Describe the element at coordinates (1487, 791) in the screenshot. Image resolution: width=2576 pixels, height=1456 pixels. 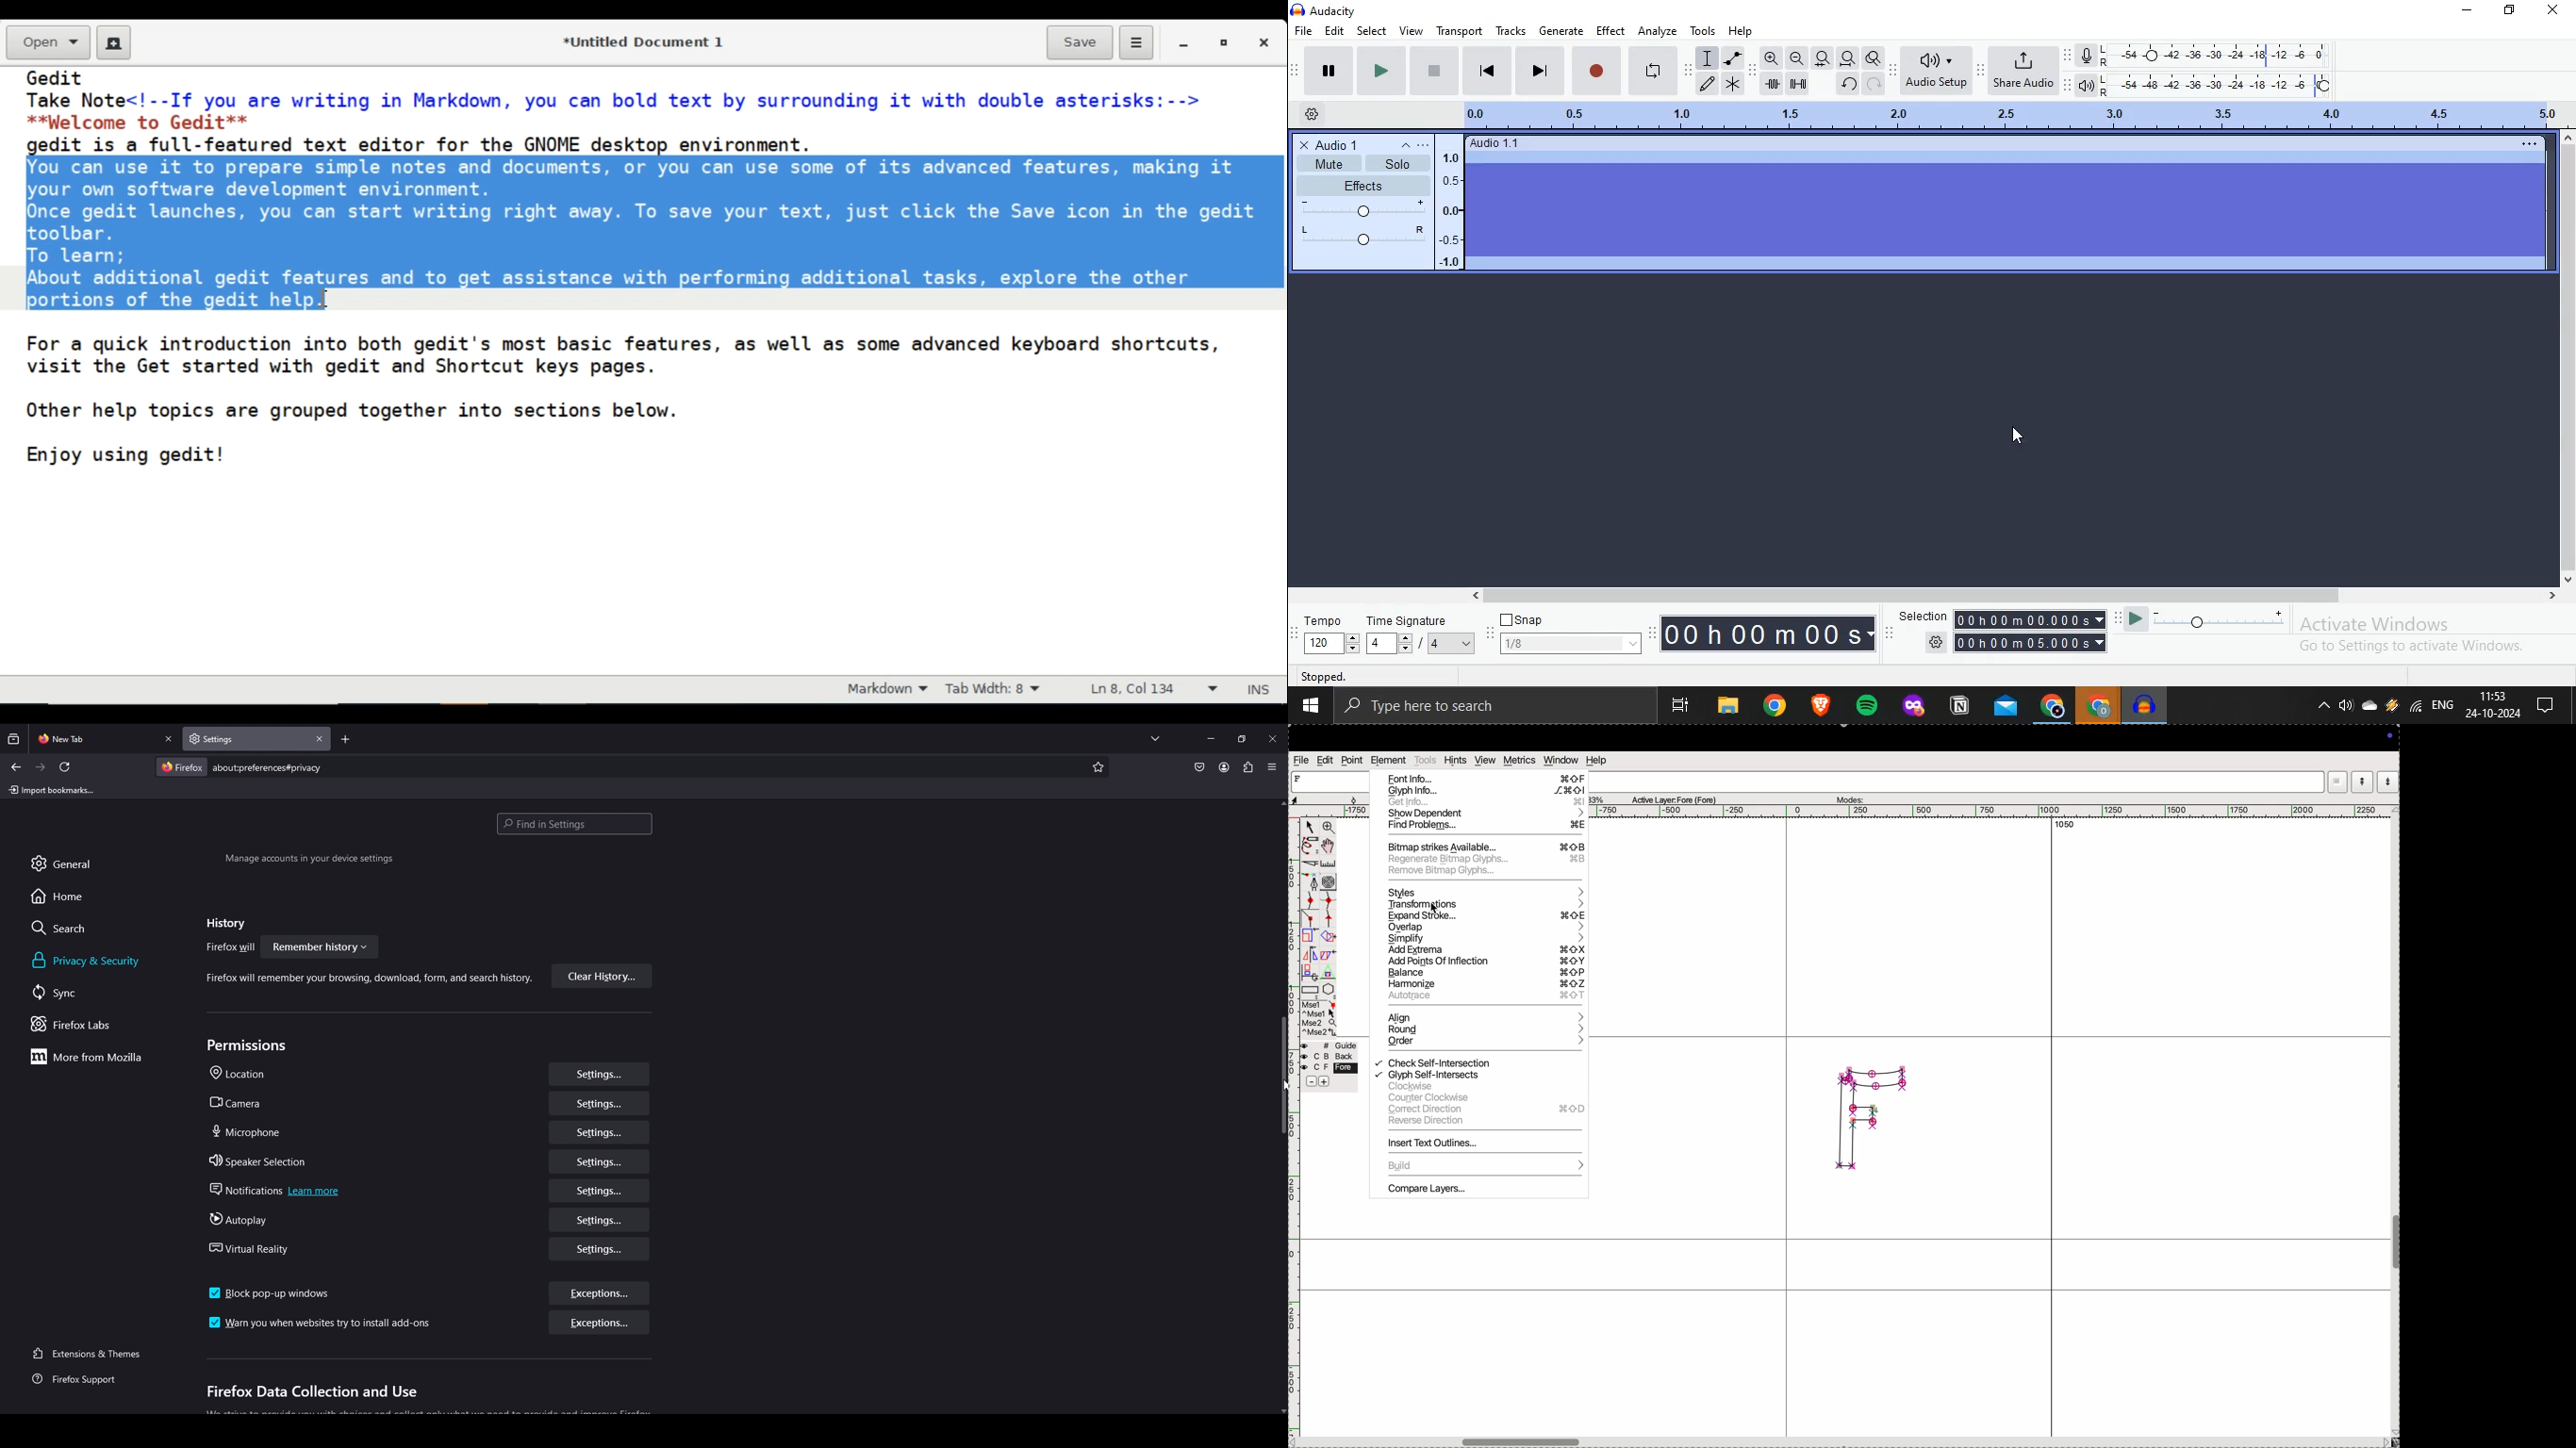
I see `glyph info` at that location.